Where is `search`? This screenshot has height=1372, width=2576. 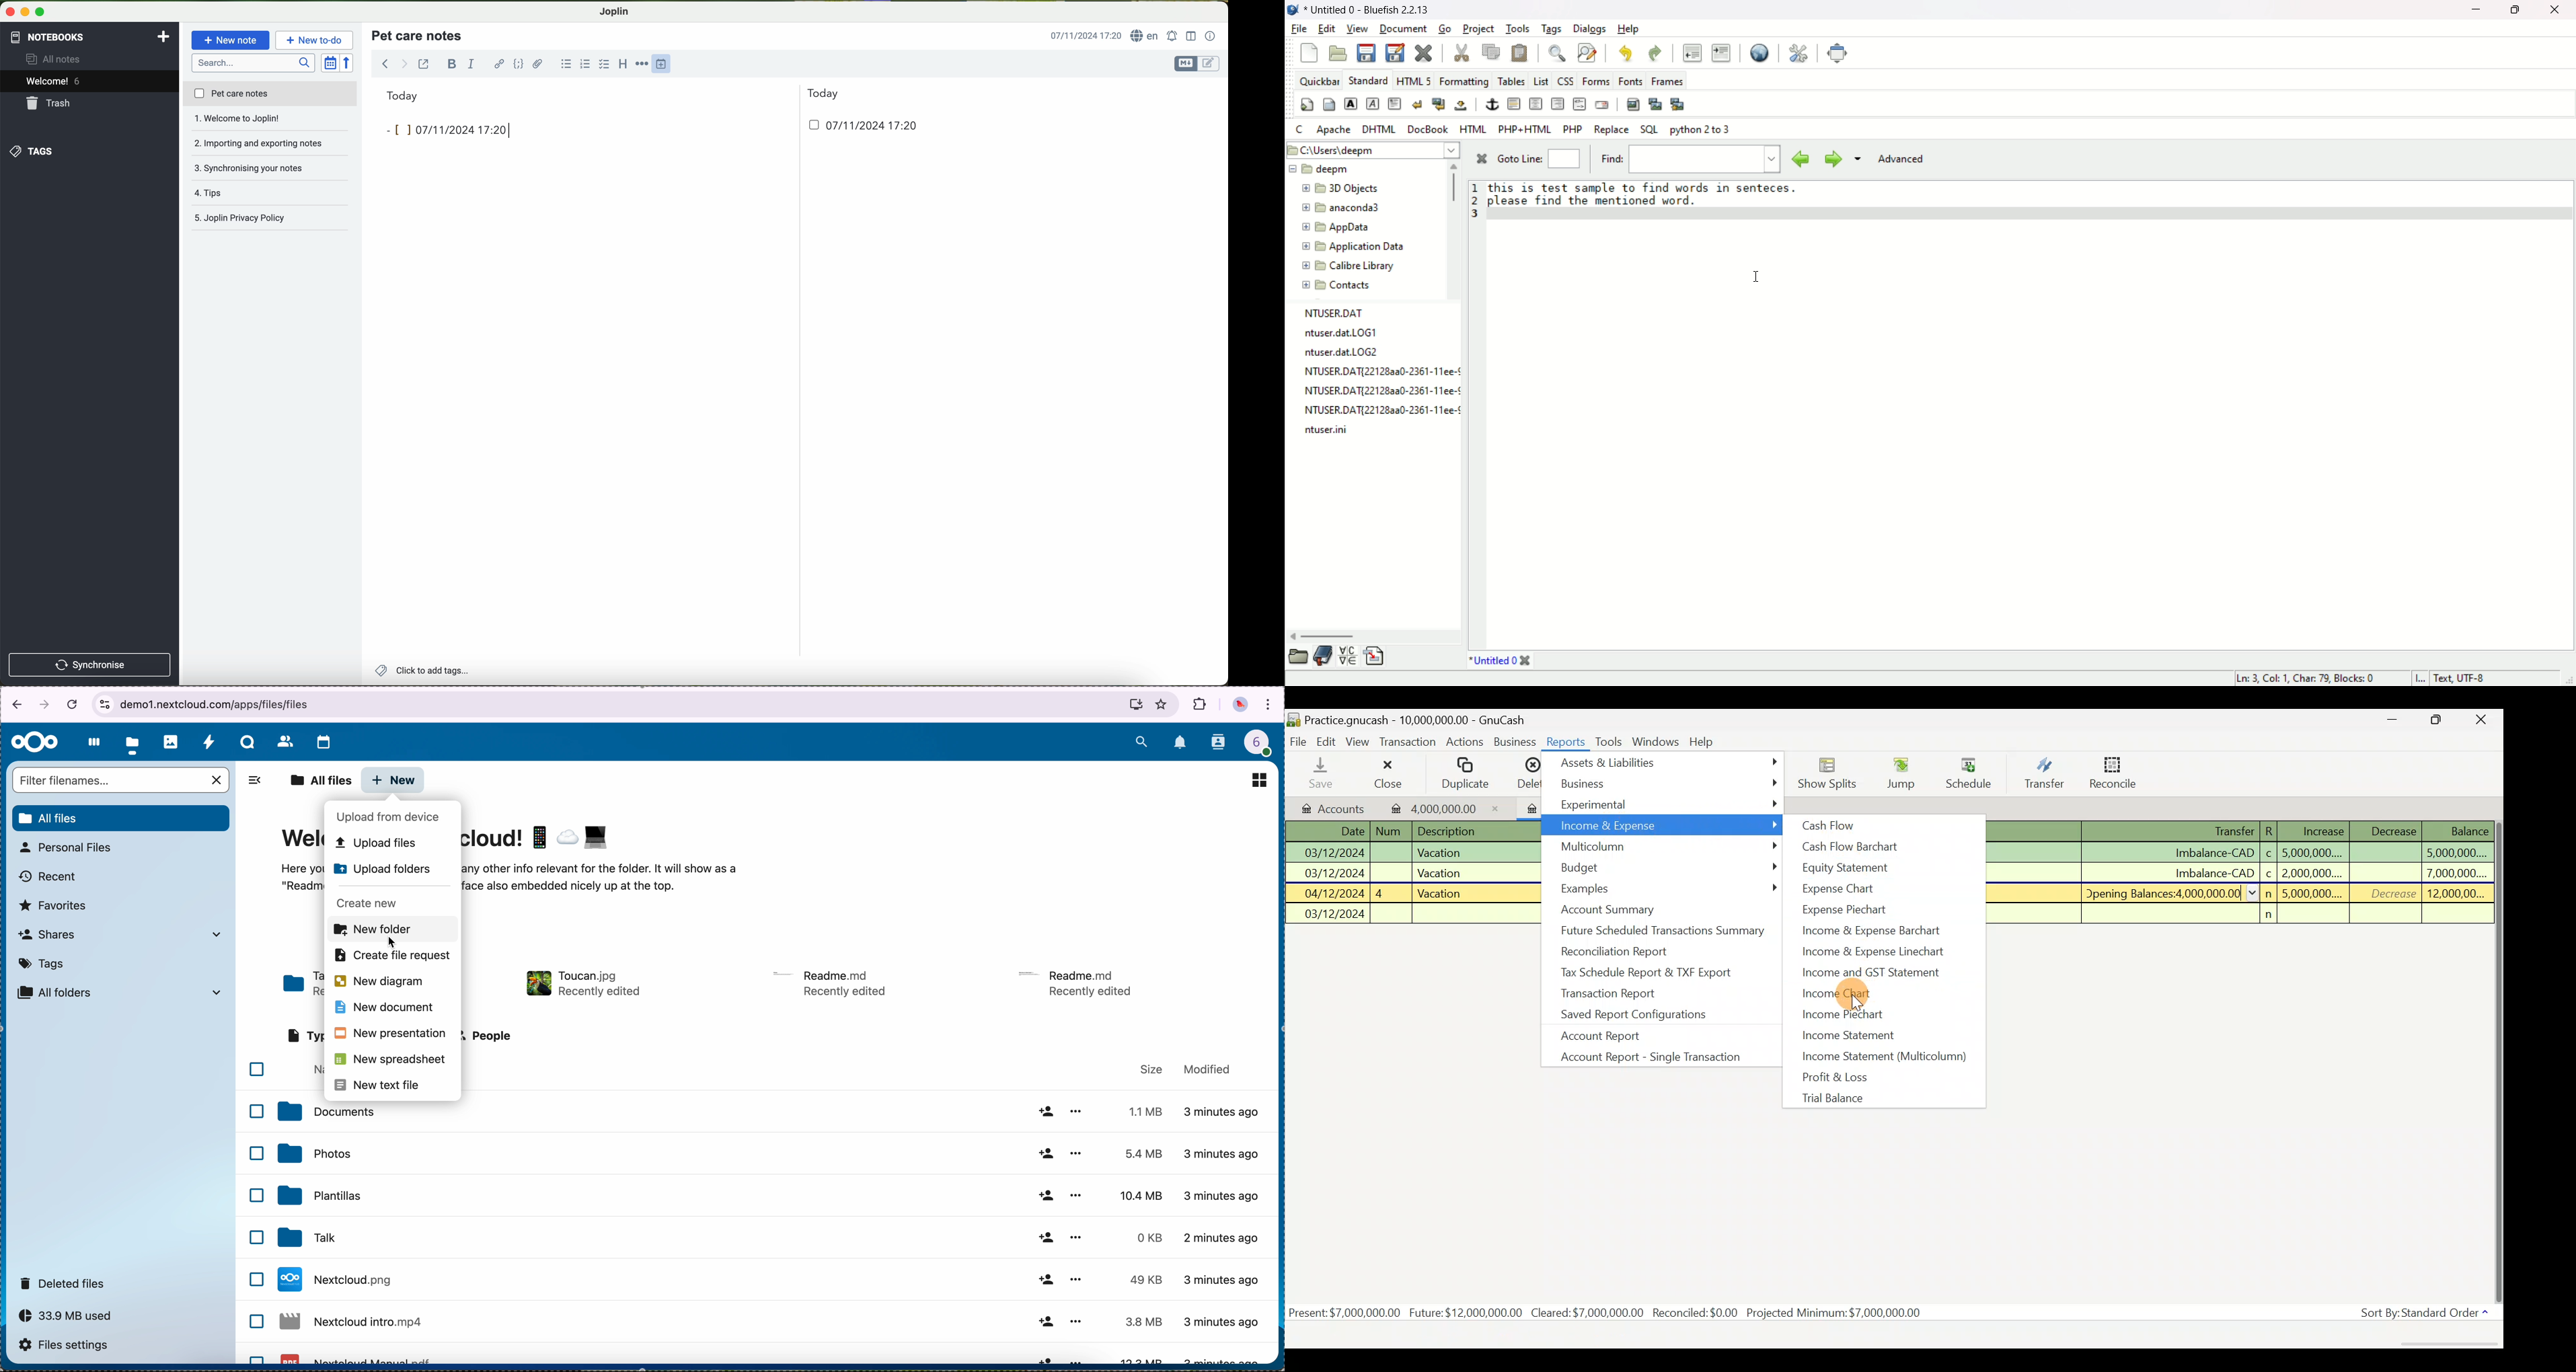 search is located at coordinates (1141, 740).